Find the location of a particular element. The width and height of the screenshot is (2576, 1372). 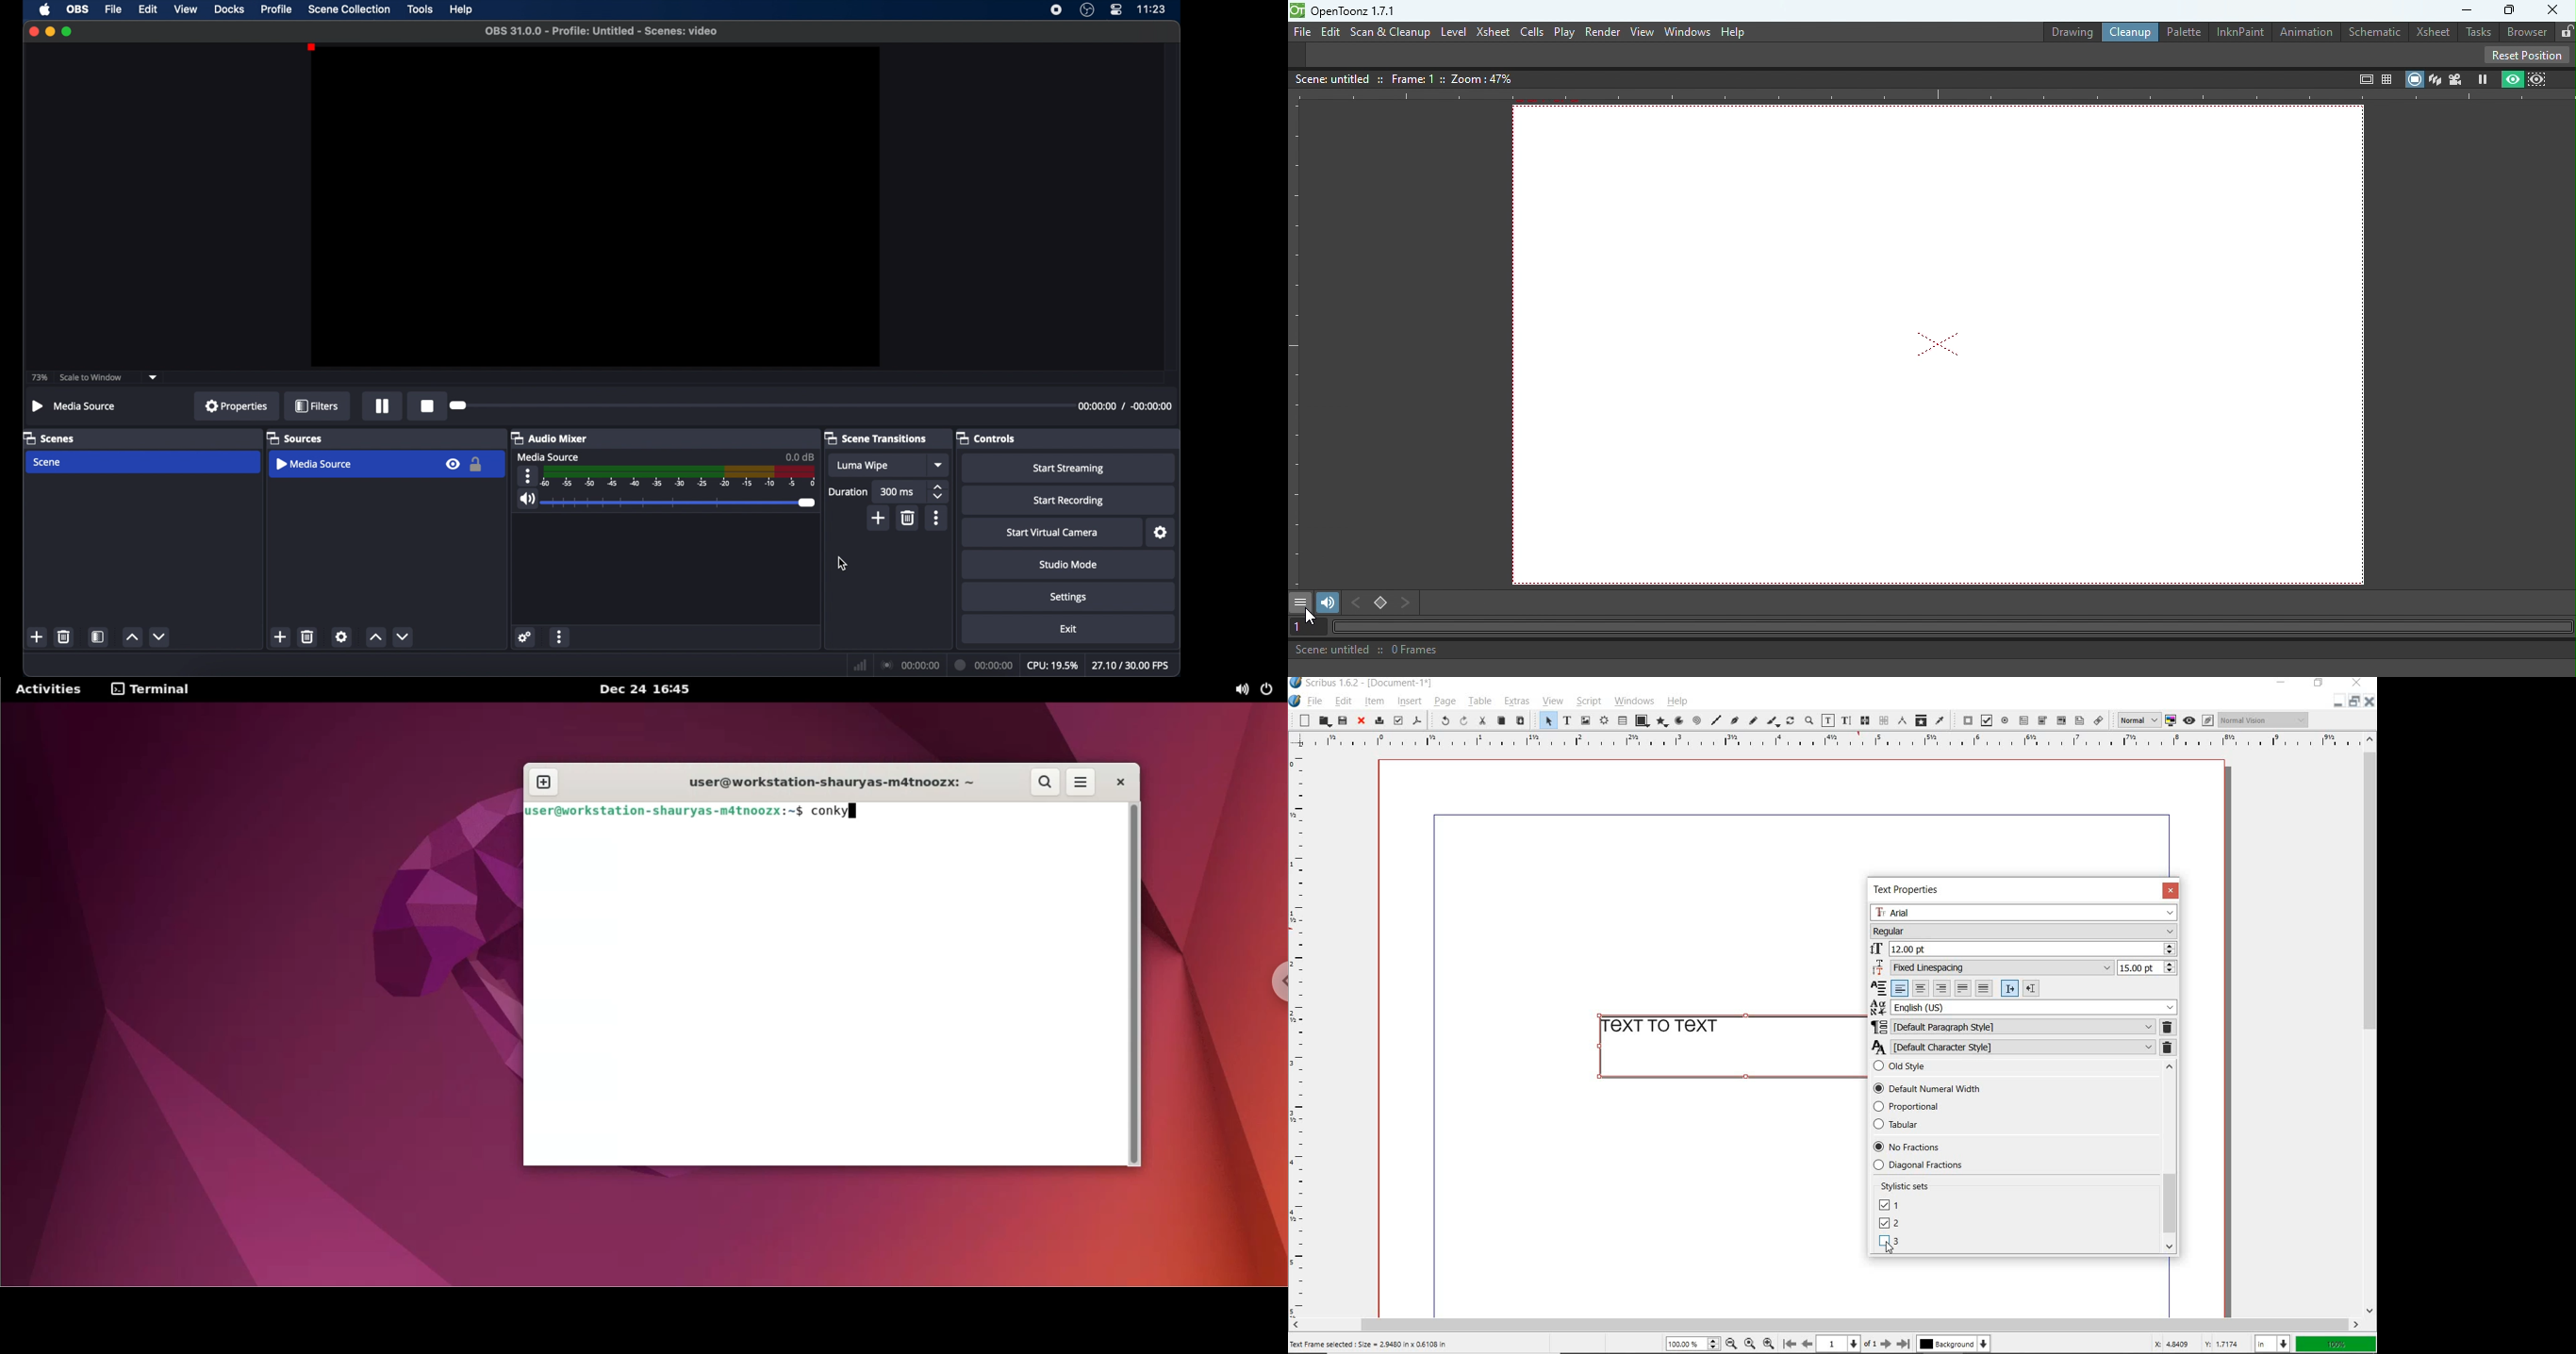

save is located at coordinates (1342, 720).